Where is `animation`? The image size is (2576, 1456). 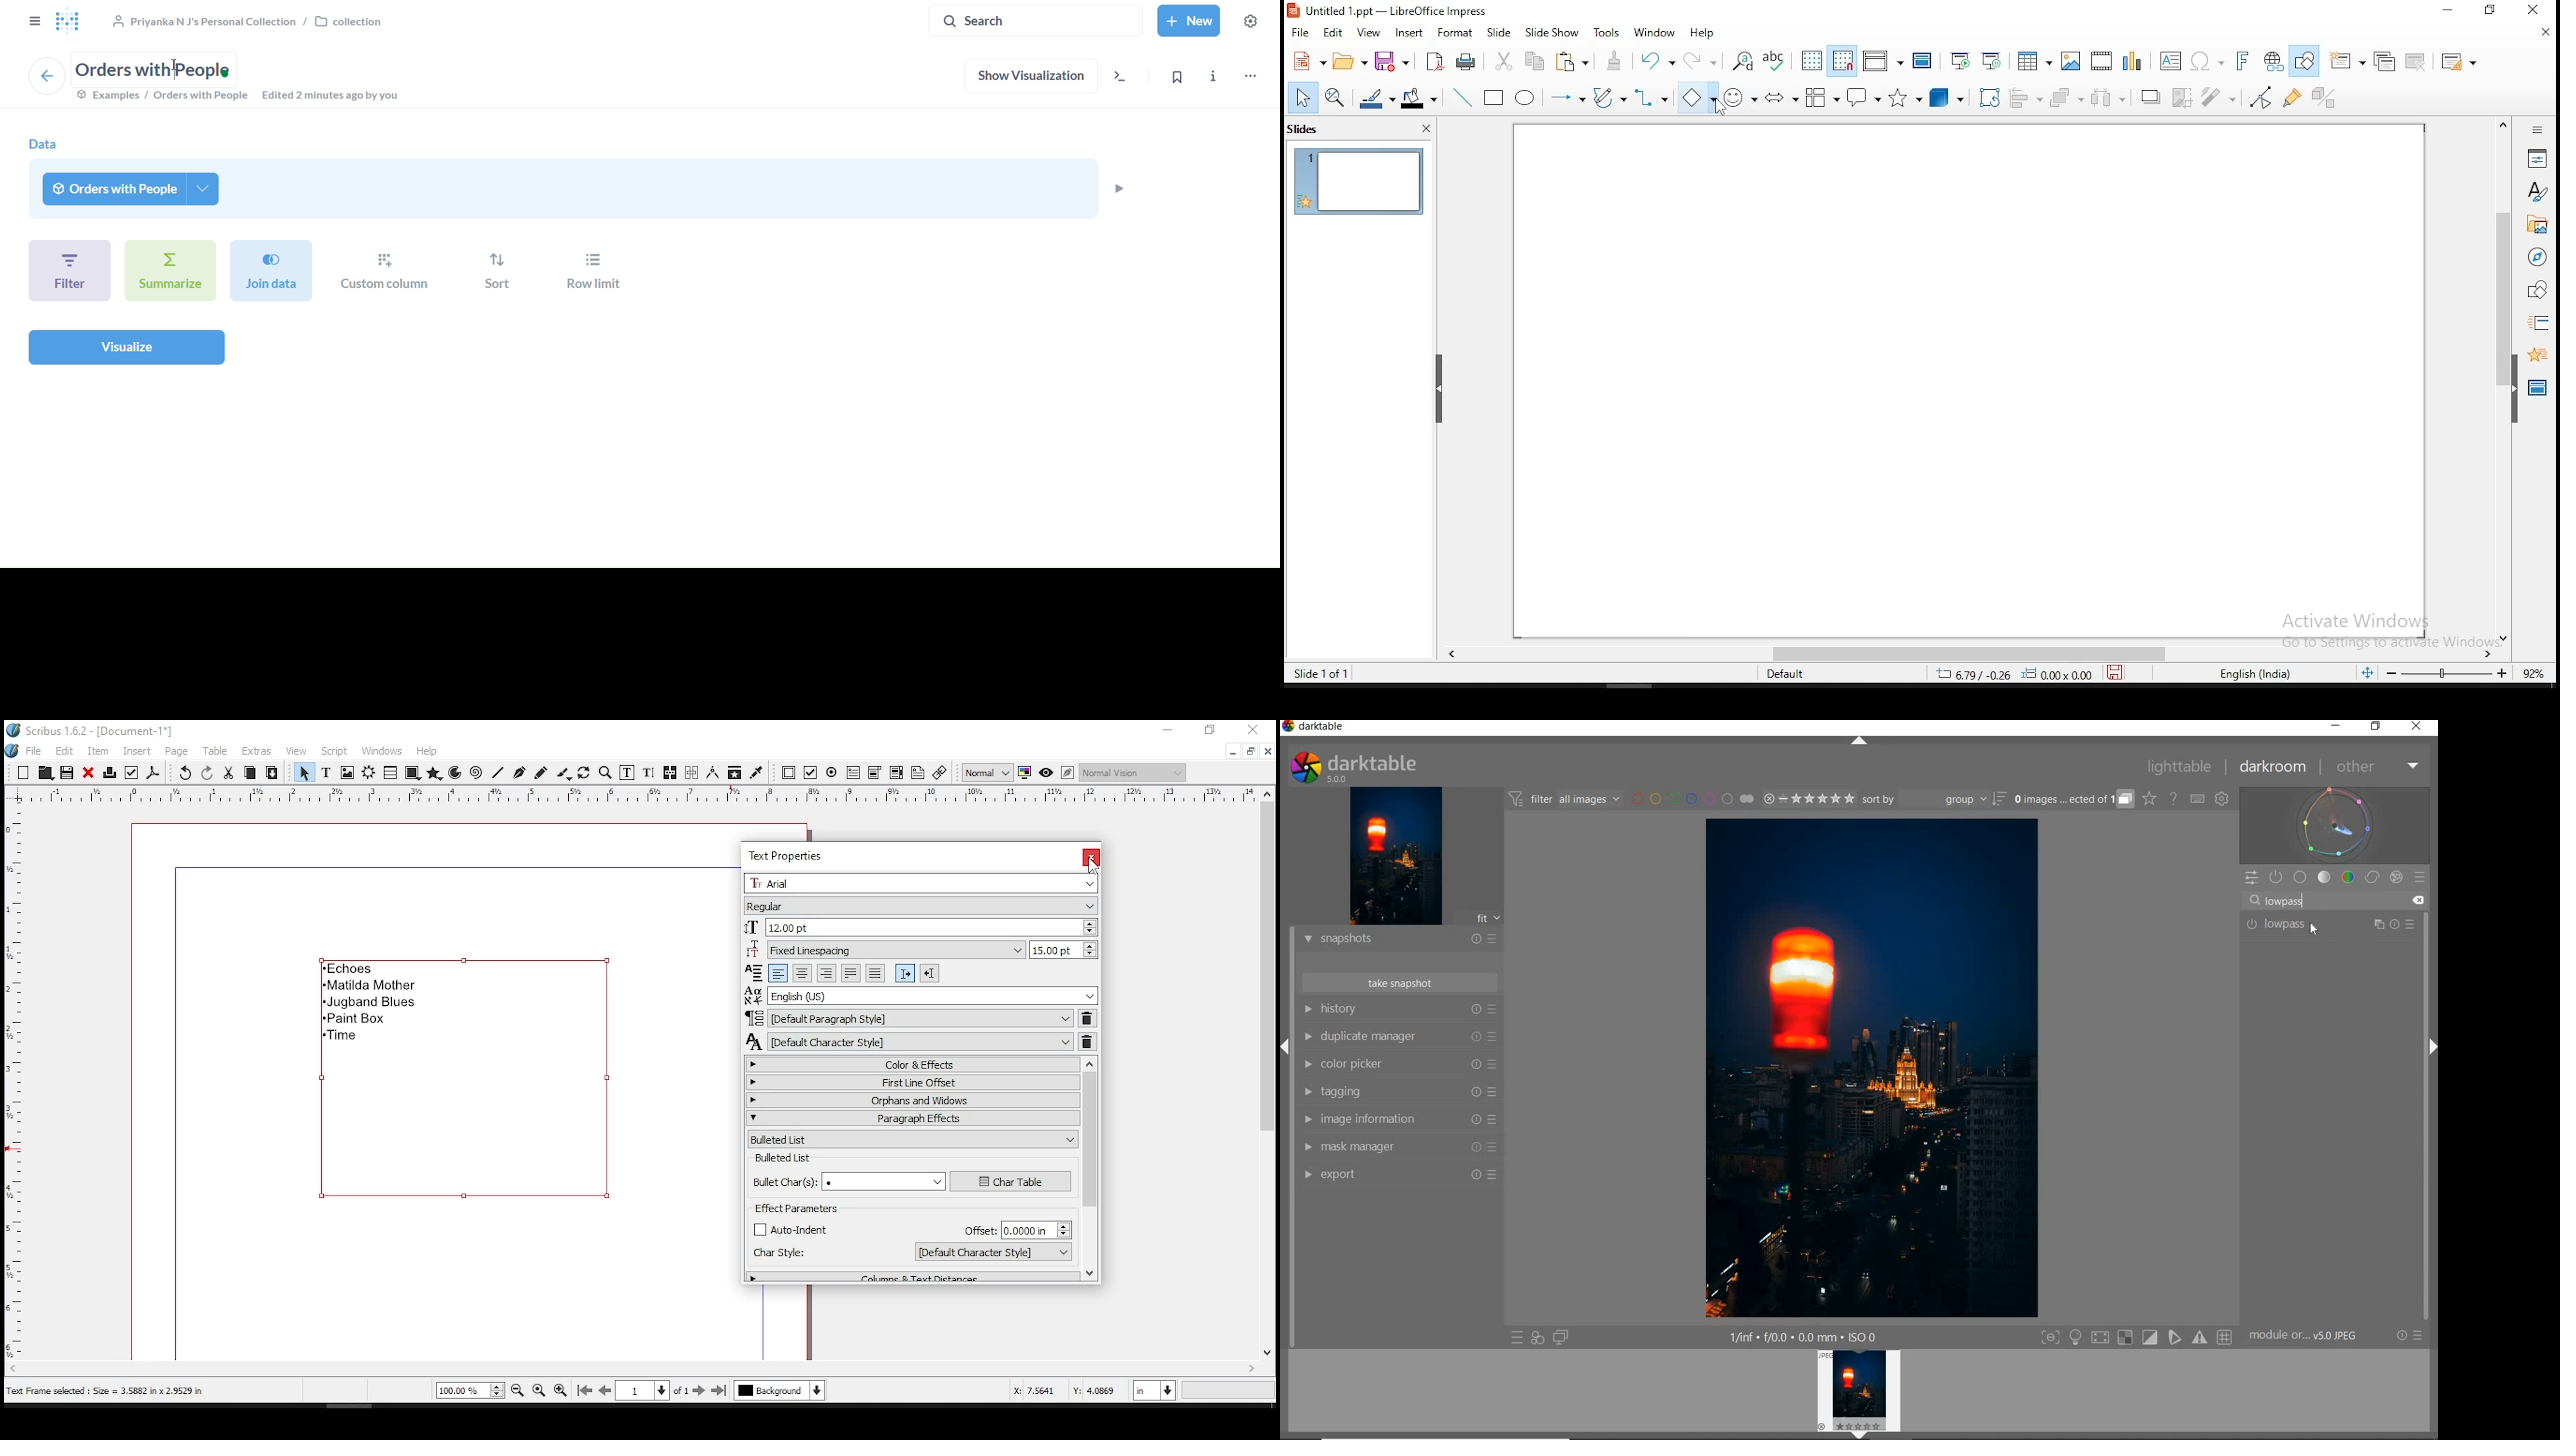 animation is located at coordinates (2536, 355).